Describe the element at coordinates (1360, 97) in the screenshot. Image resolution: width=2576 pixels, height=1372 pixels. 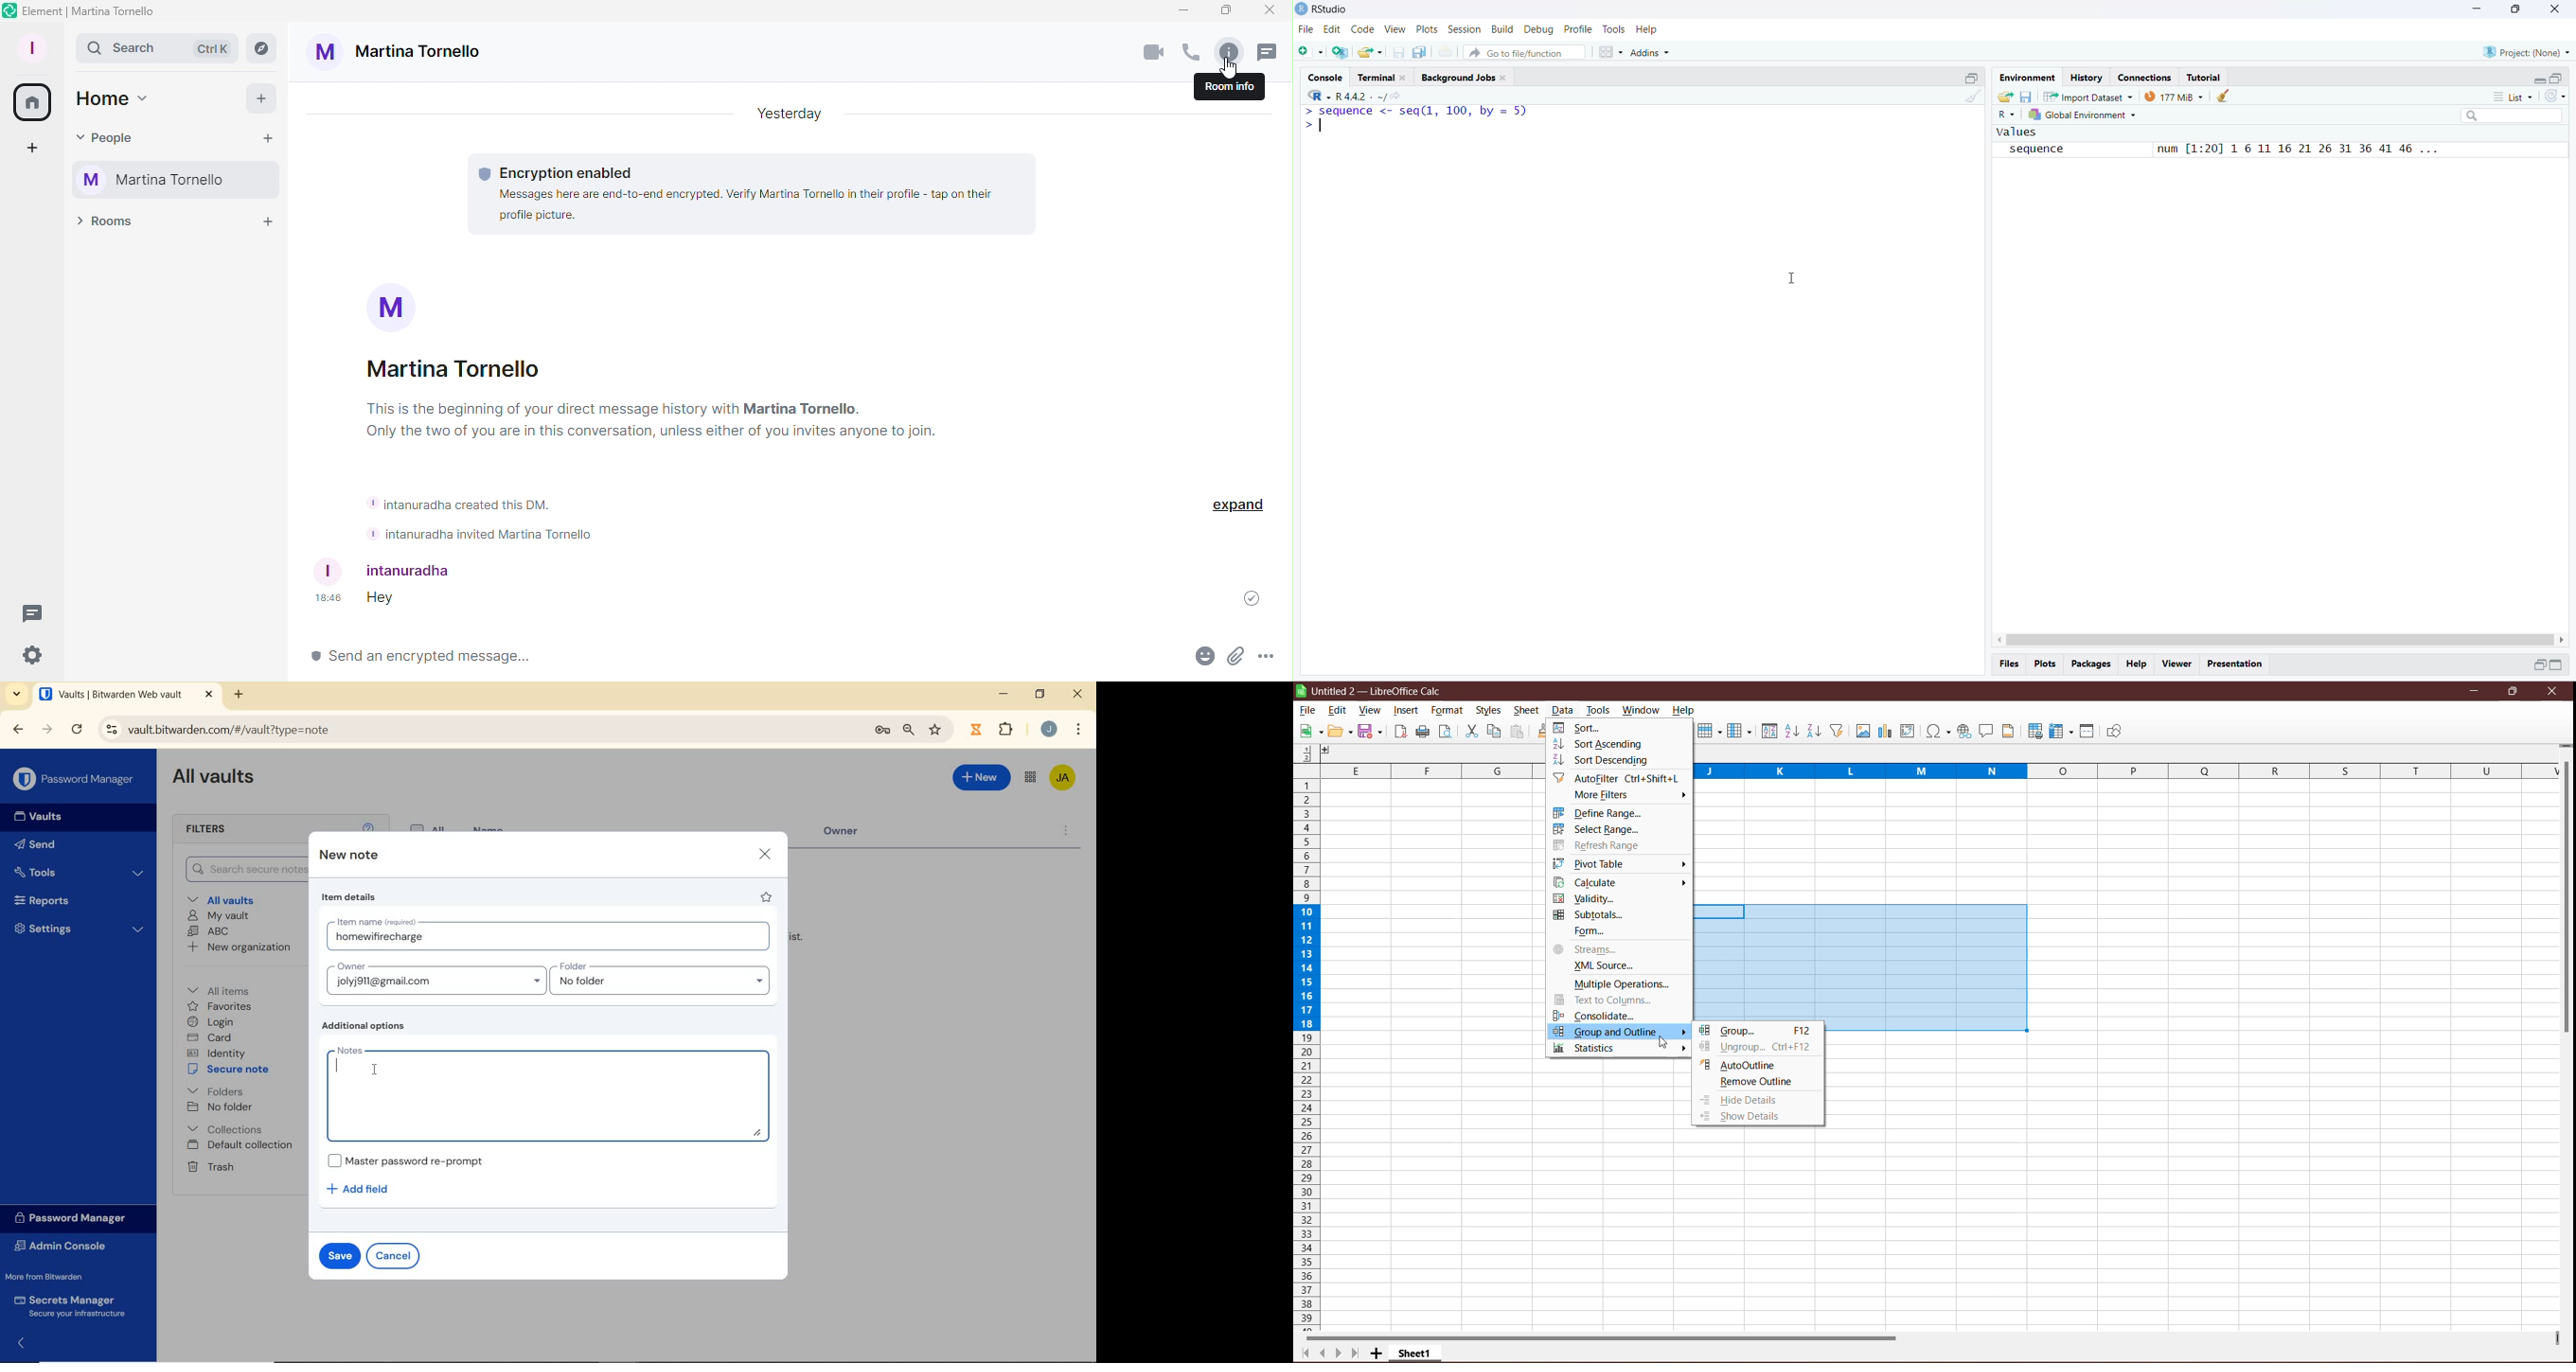
I see `R 4.4.2 ~/` at that location.